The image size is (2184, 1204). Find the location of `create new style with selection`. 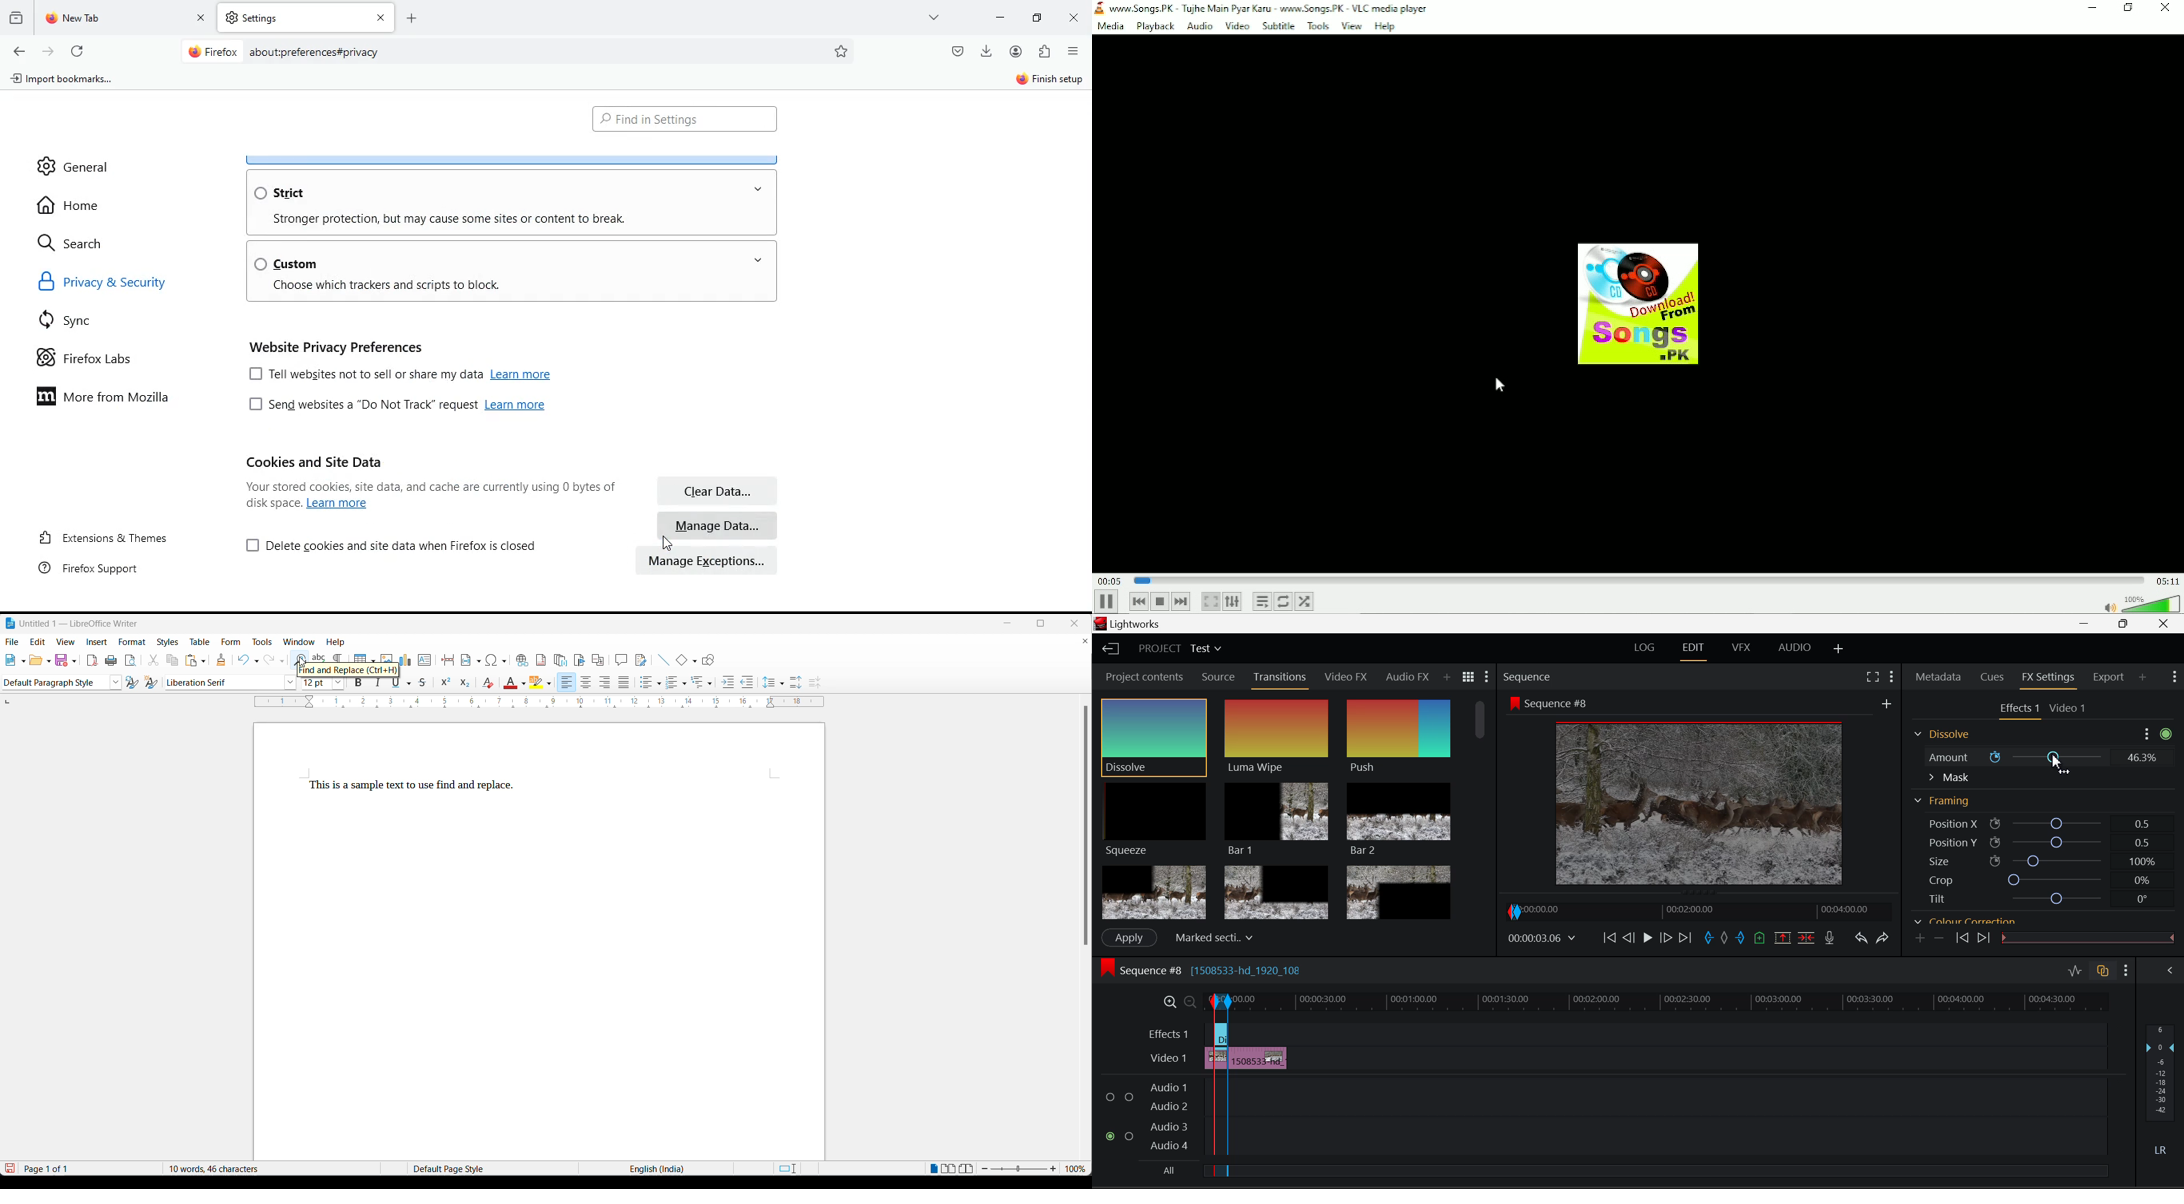

create new style with selection is located at coordinates (153, 682).